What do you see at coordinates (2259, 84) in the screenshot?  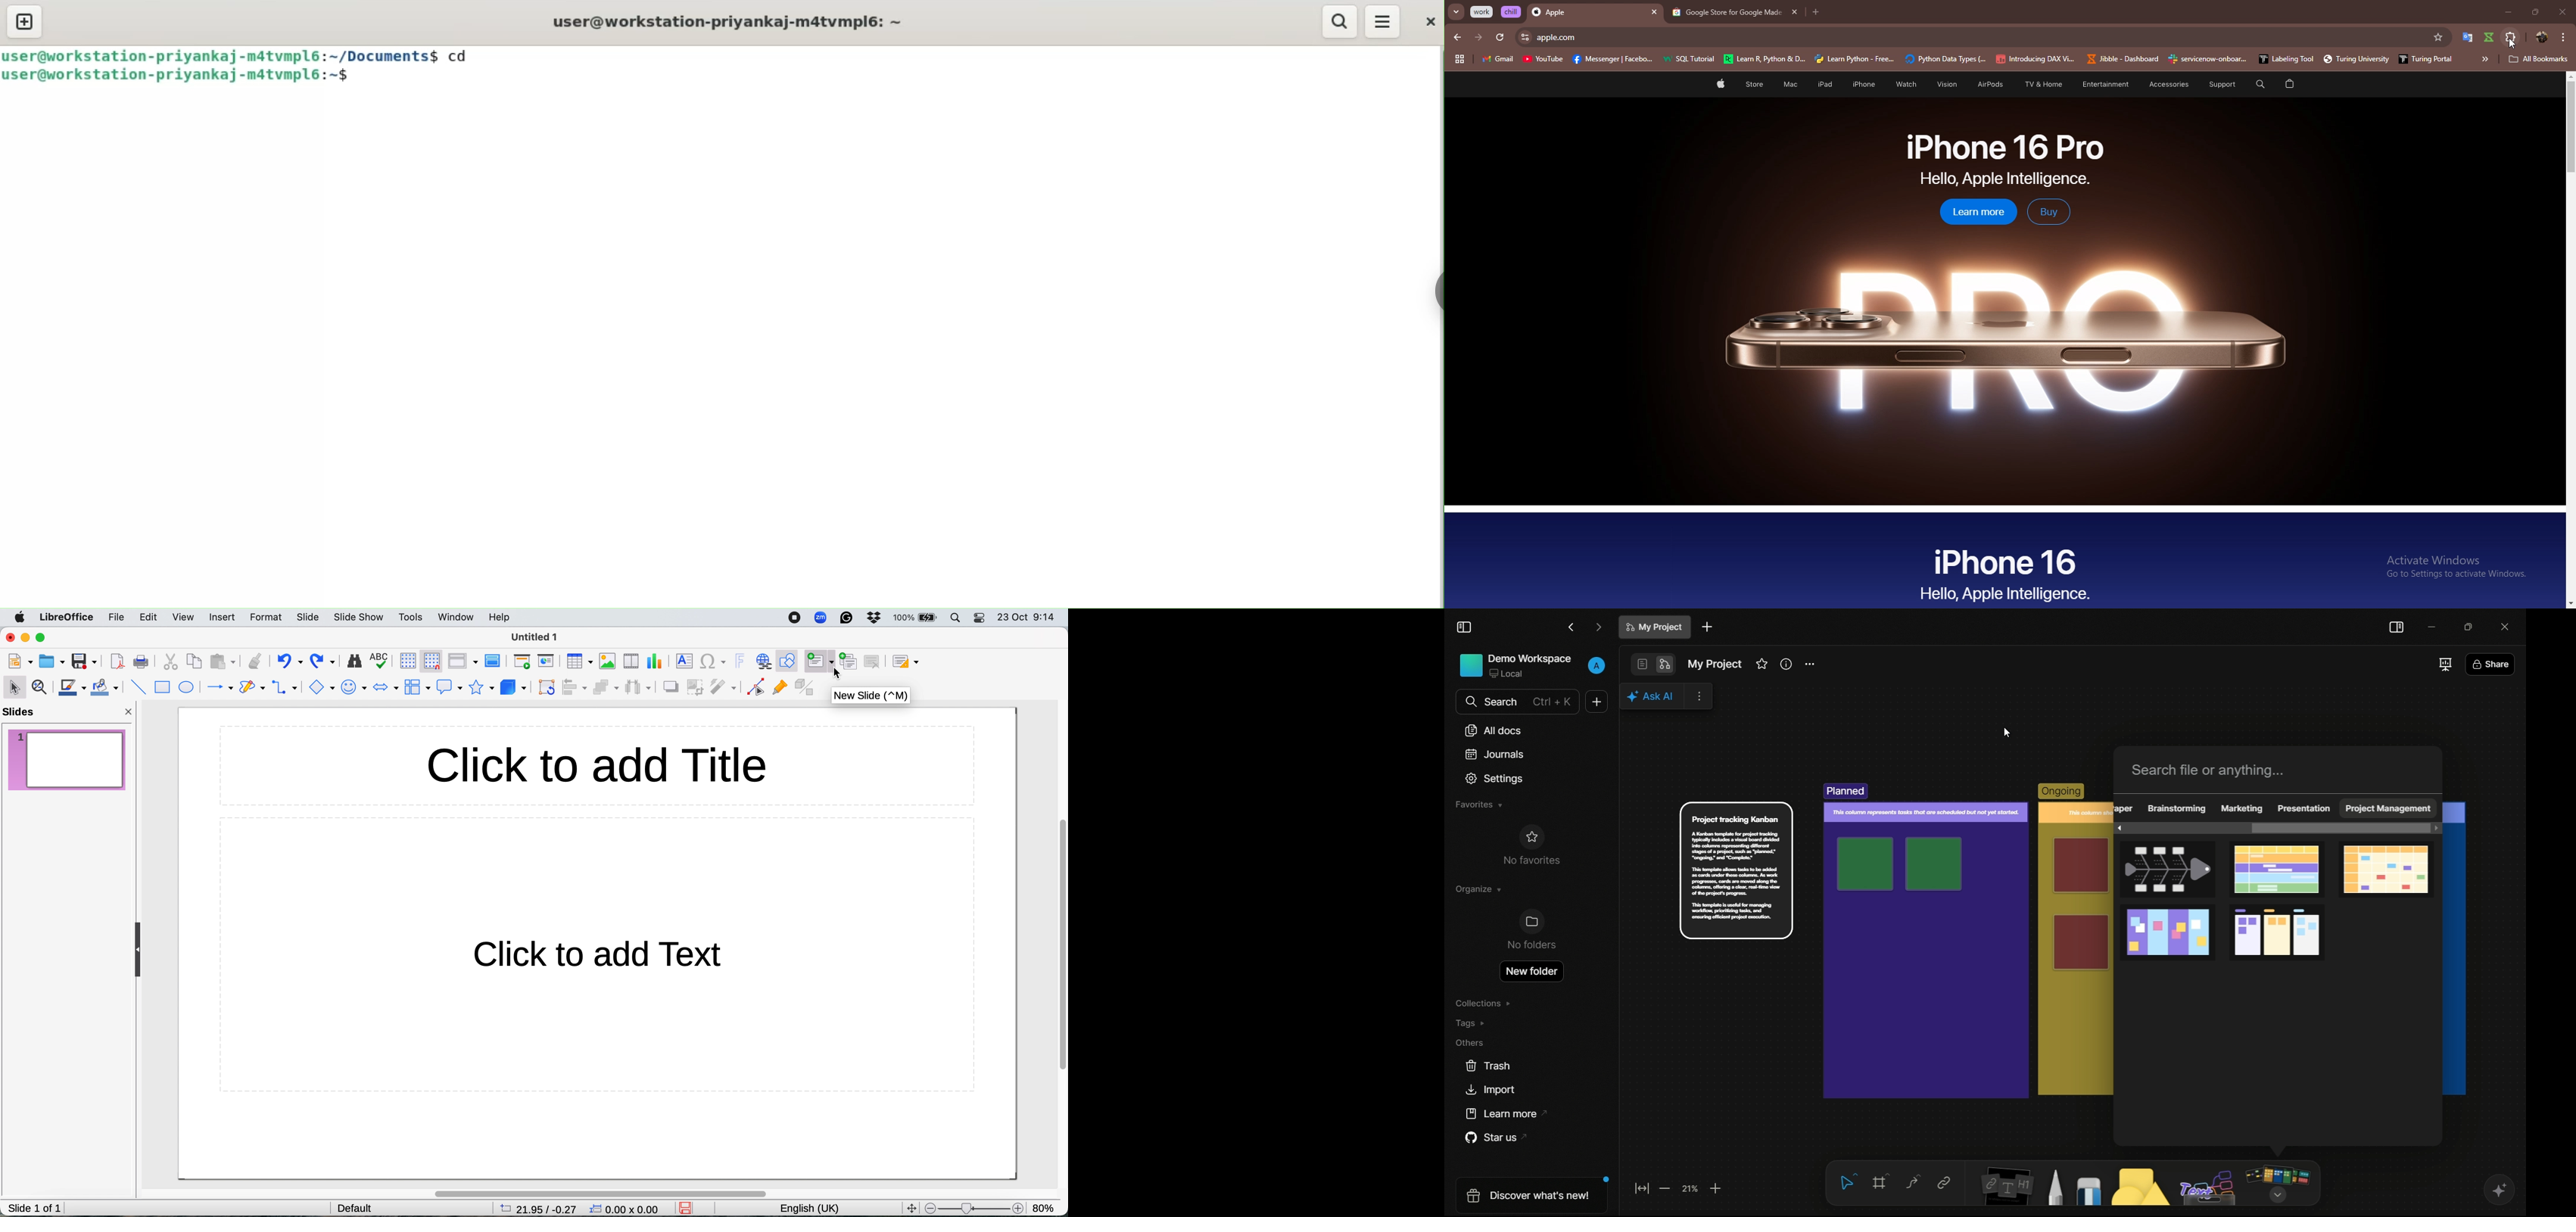 I see `search` at bounding box center [2259, 84].